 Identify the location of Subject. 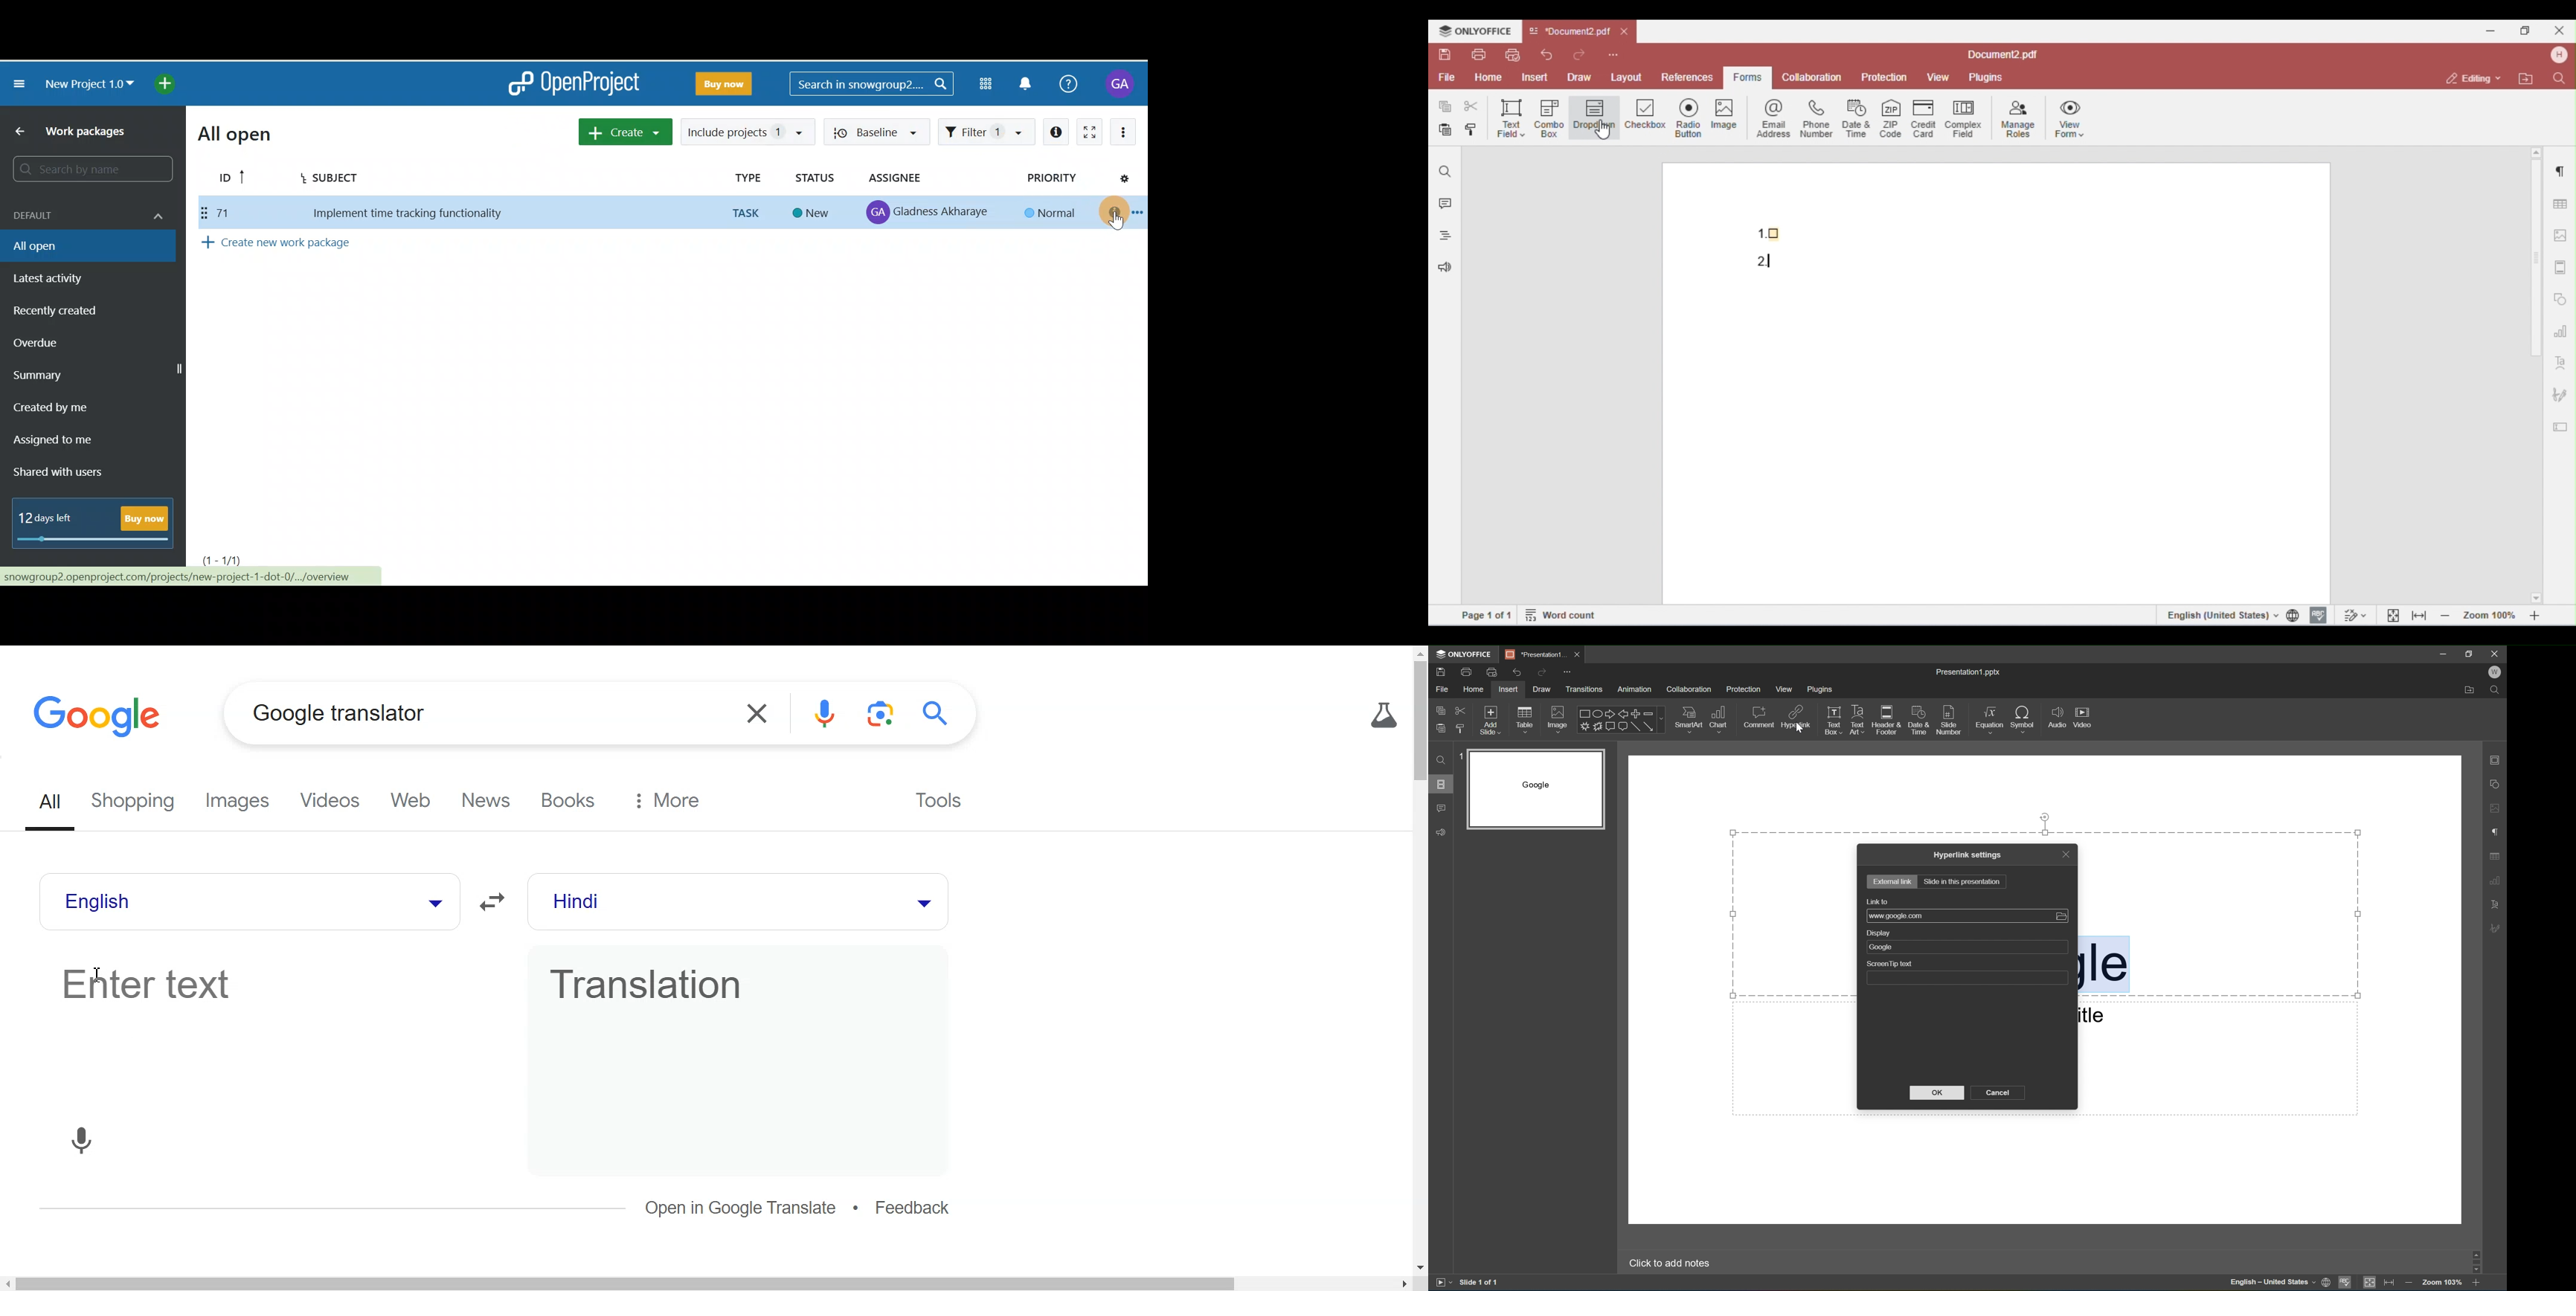
(337, 176).